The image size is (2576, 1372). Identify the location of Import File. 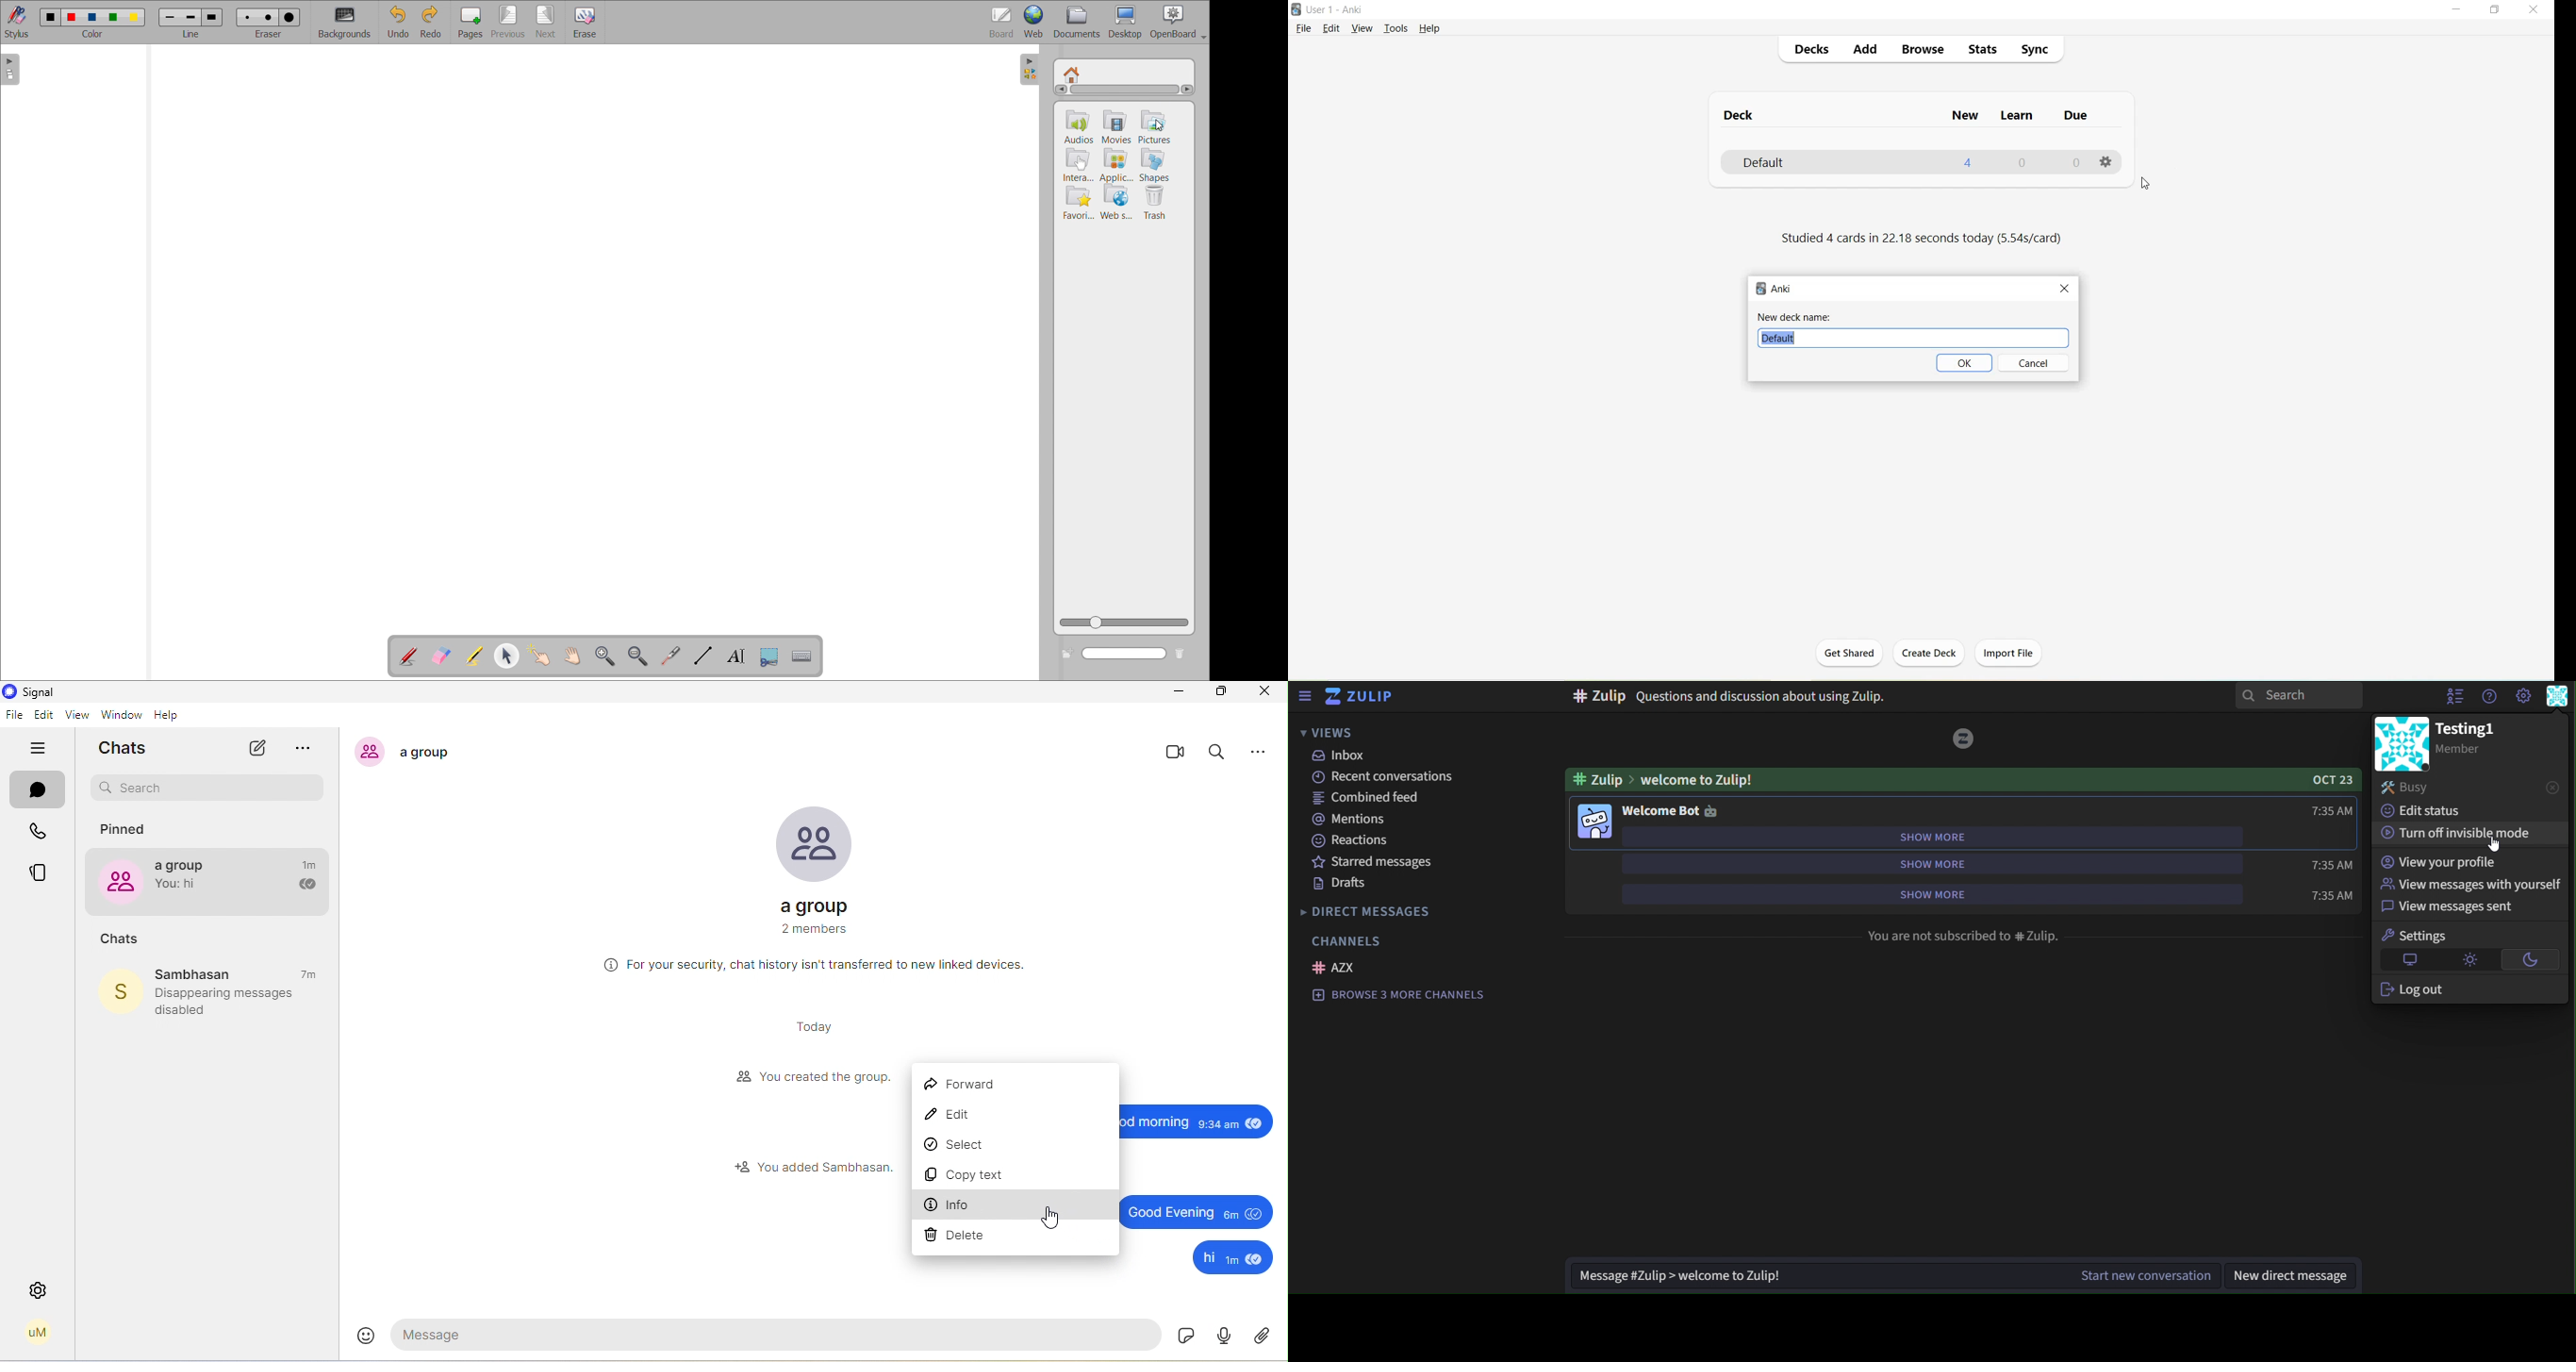
(2010, 653).